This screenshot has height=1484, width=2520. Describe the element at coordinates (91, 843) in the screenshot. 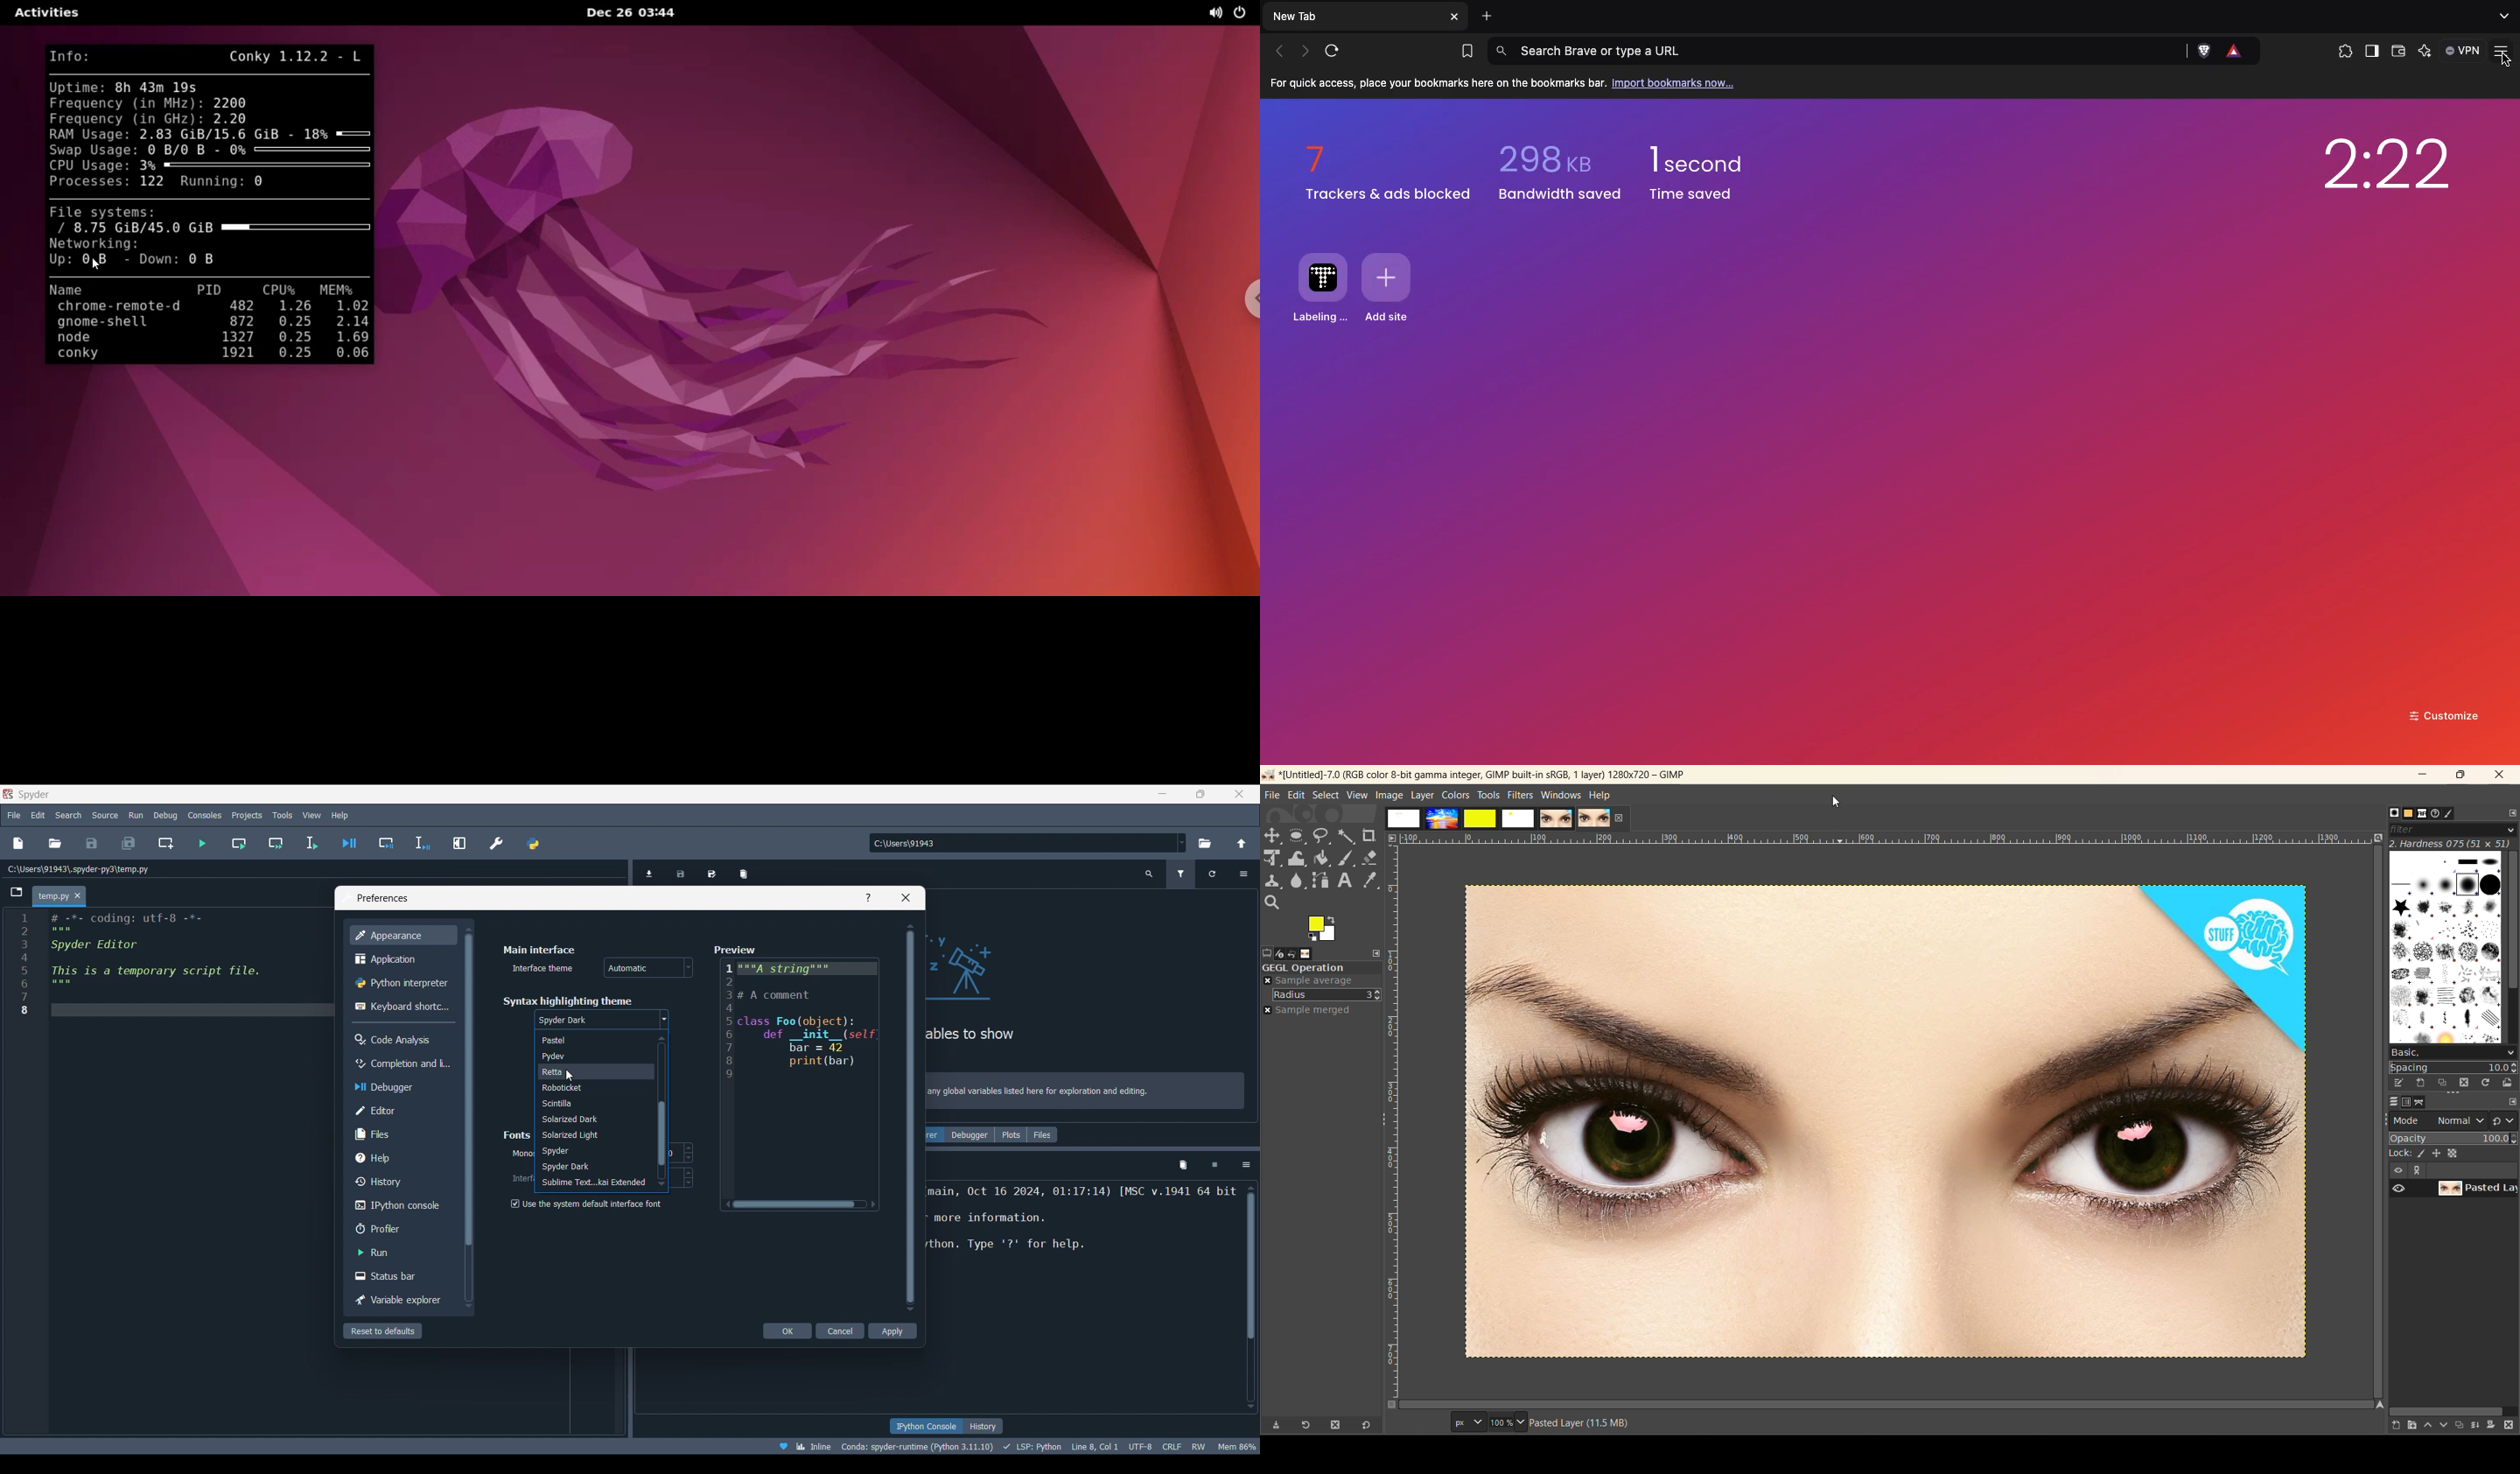

I see `Save` at that location.